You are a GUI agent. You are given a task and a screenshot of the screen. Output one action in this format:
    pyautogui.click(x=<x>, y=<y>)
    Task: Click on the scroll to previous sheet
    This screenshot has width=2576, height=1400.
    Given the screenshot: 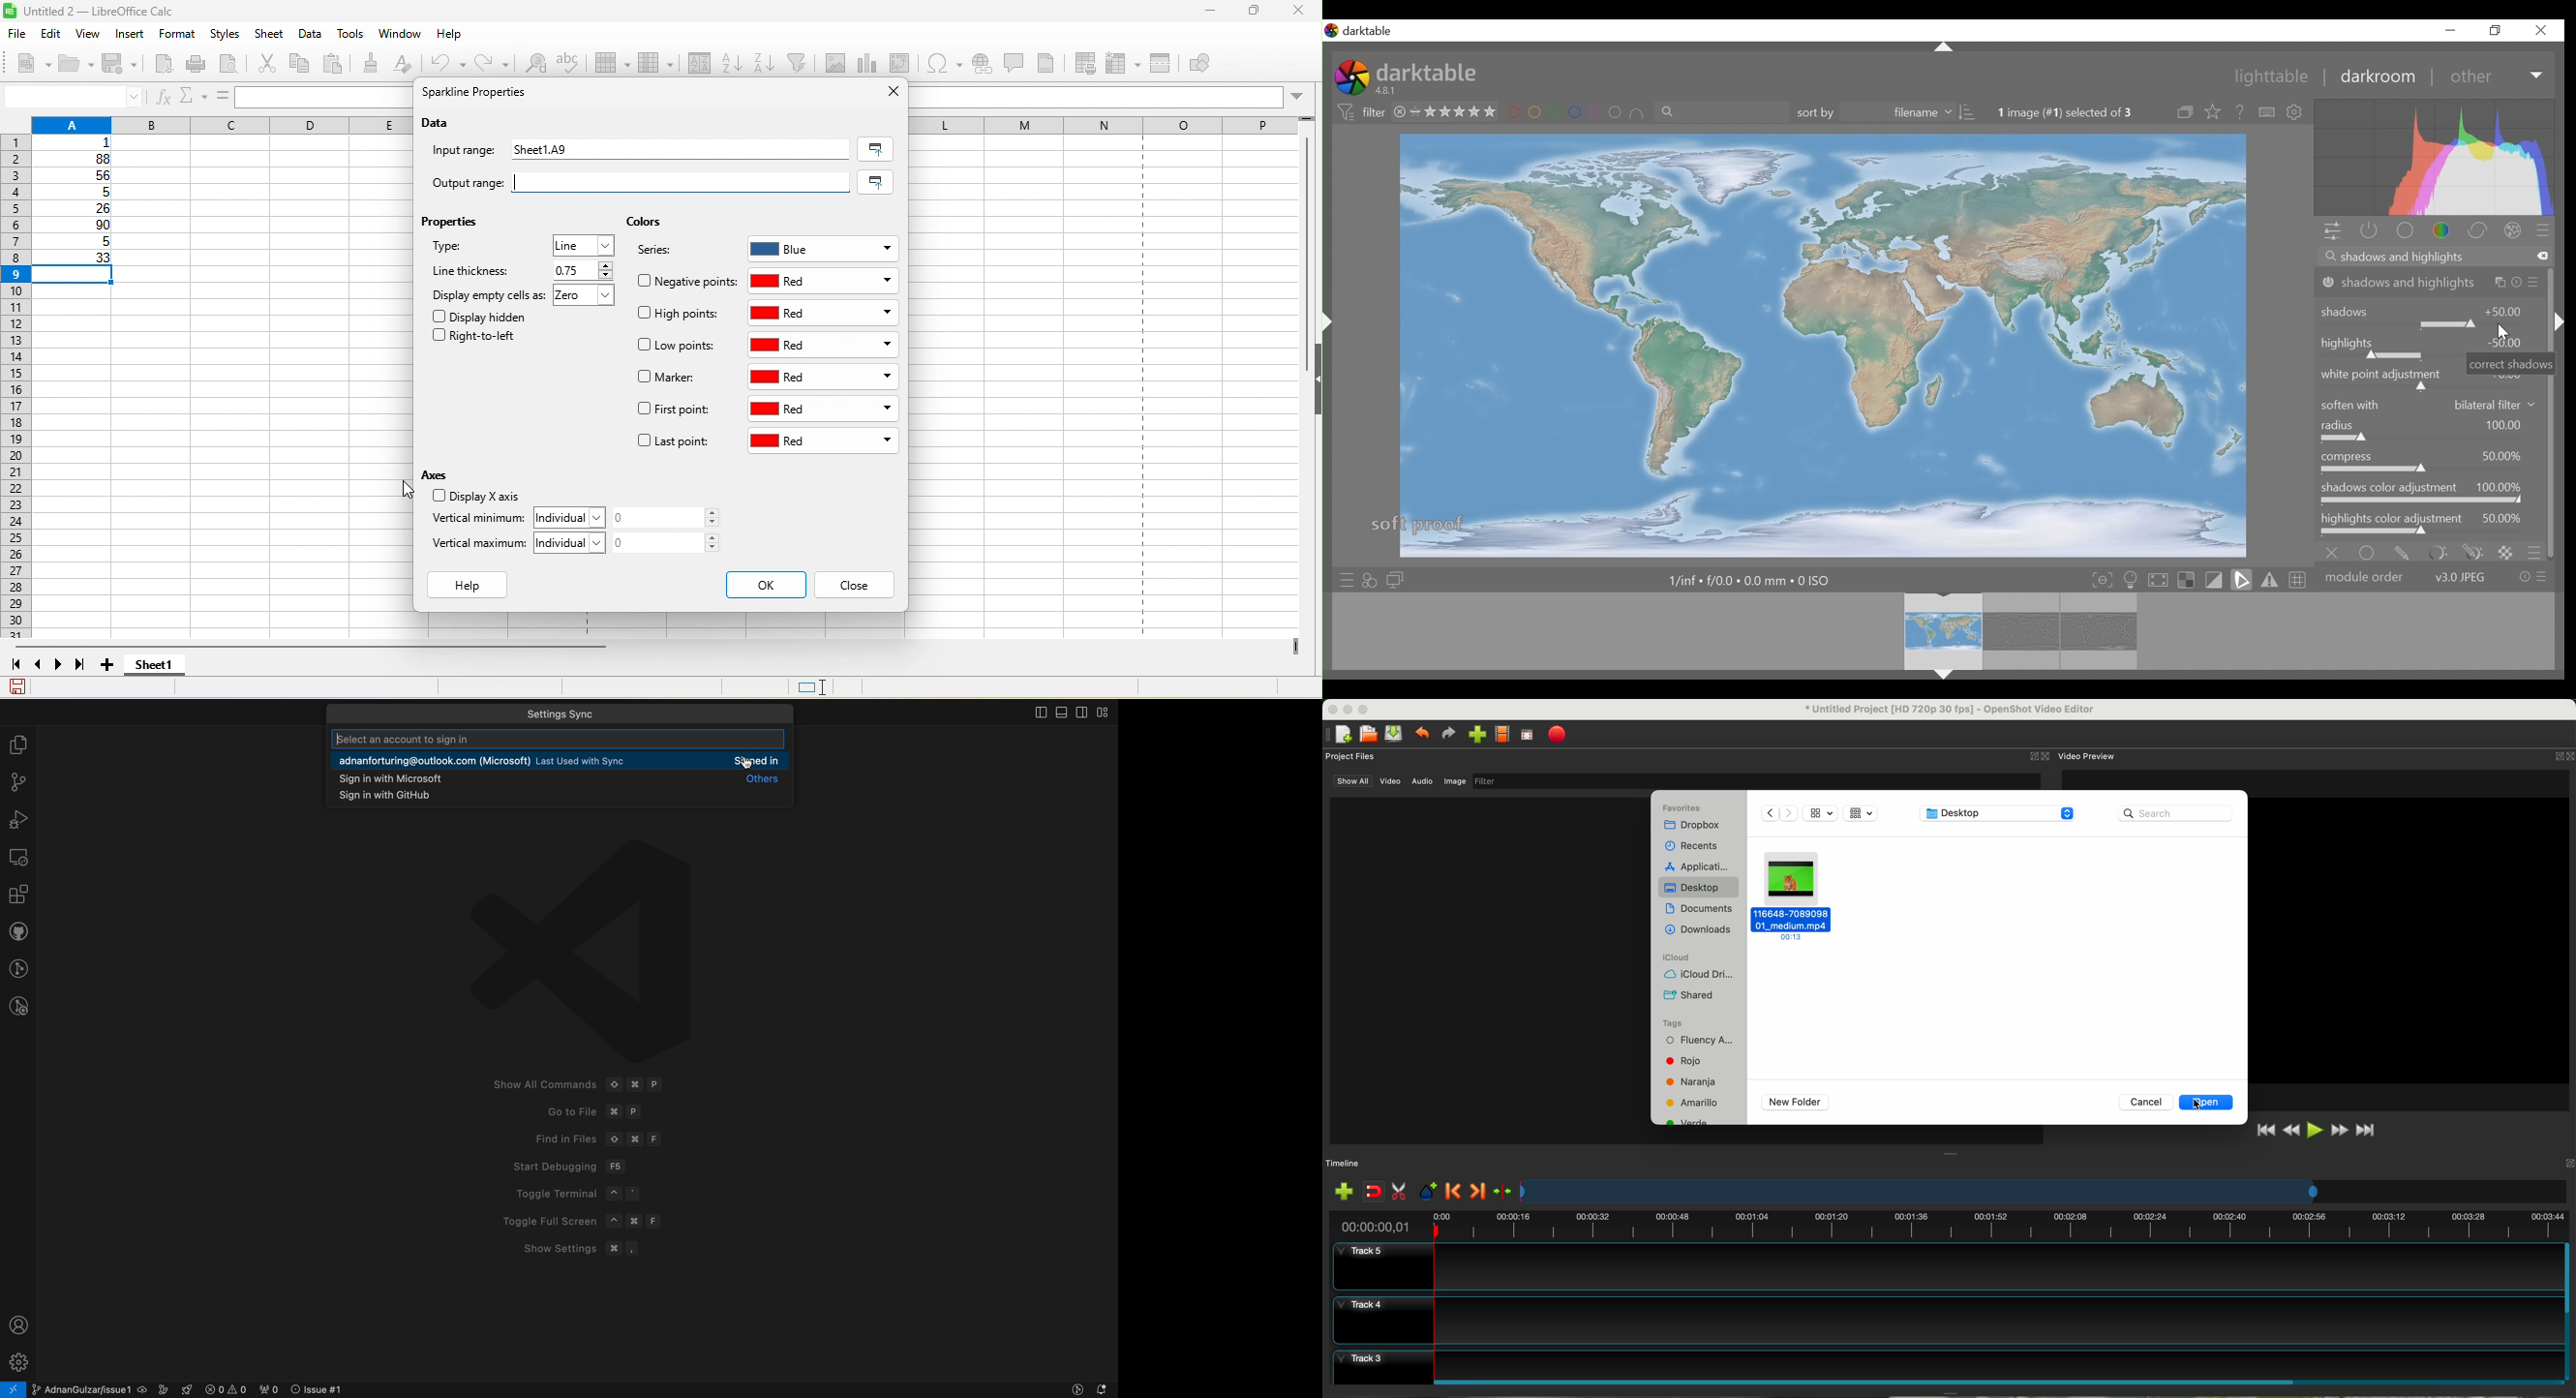 What is the action you would take?
    pyautogui.click(x=40, y=667)
    